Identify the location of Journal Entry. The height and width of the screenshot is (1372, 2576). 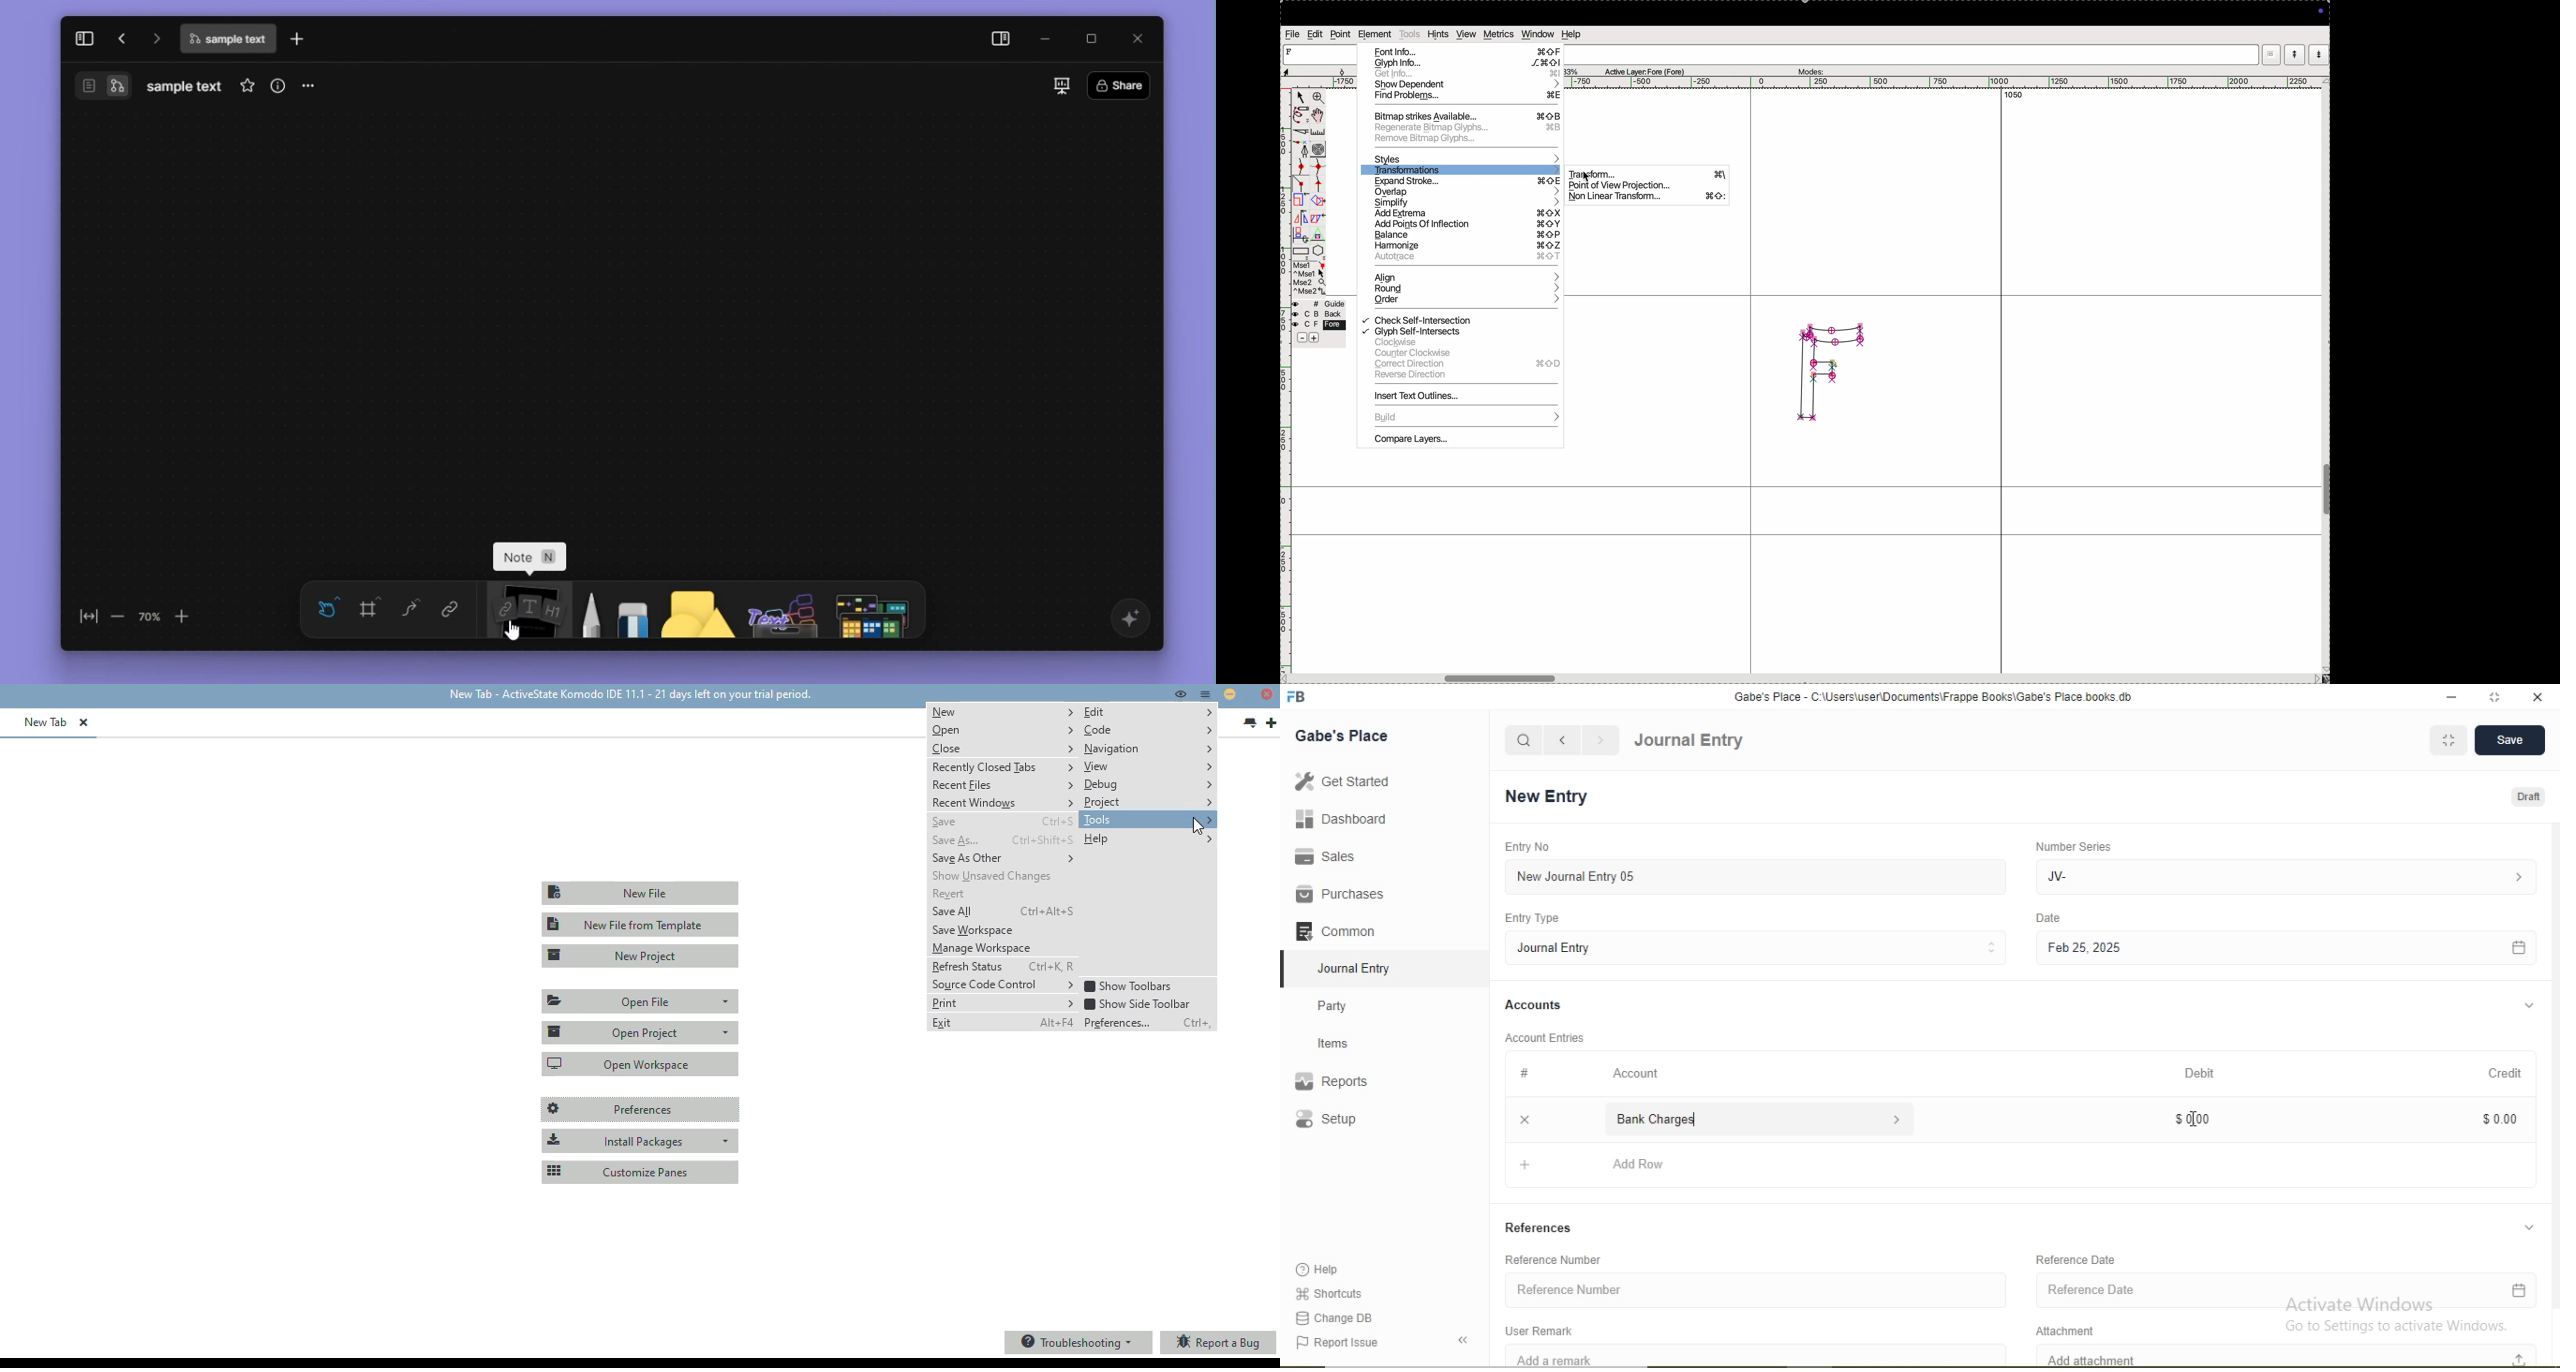
(1758, 947).